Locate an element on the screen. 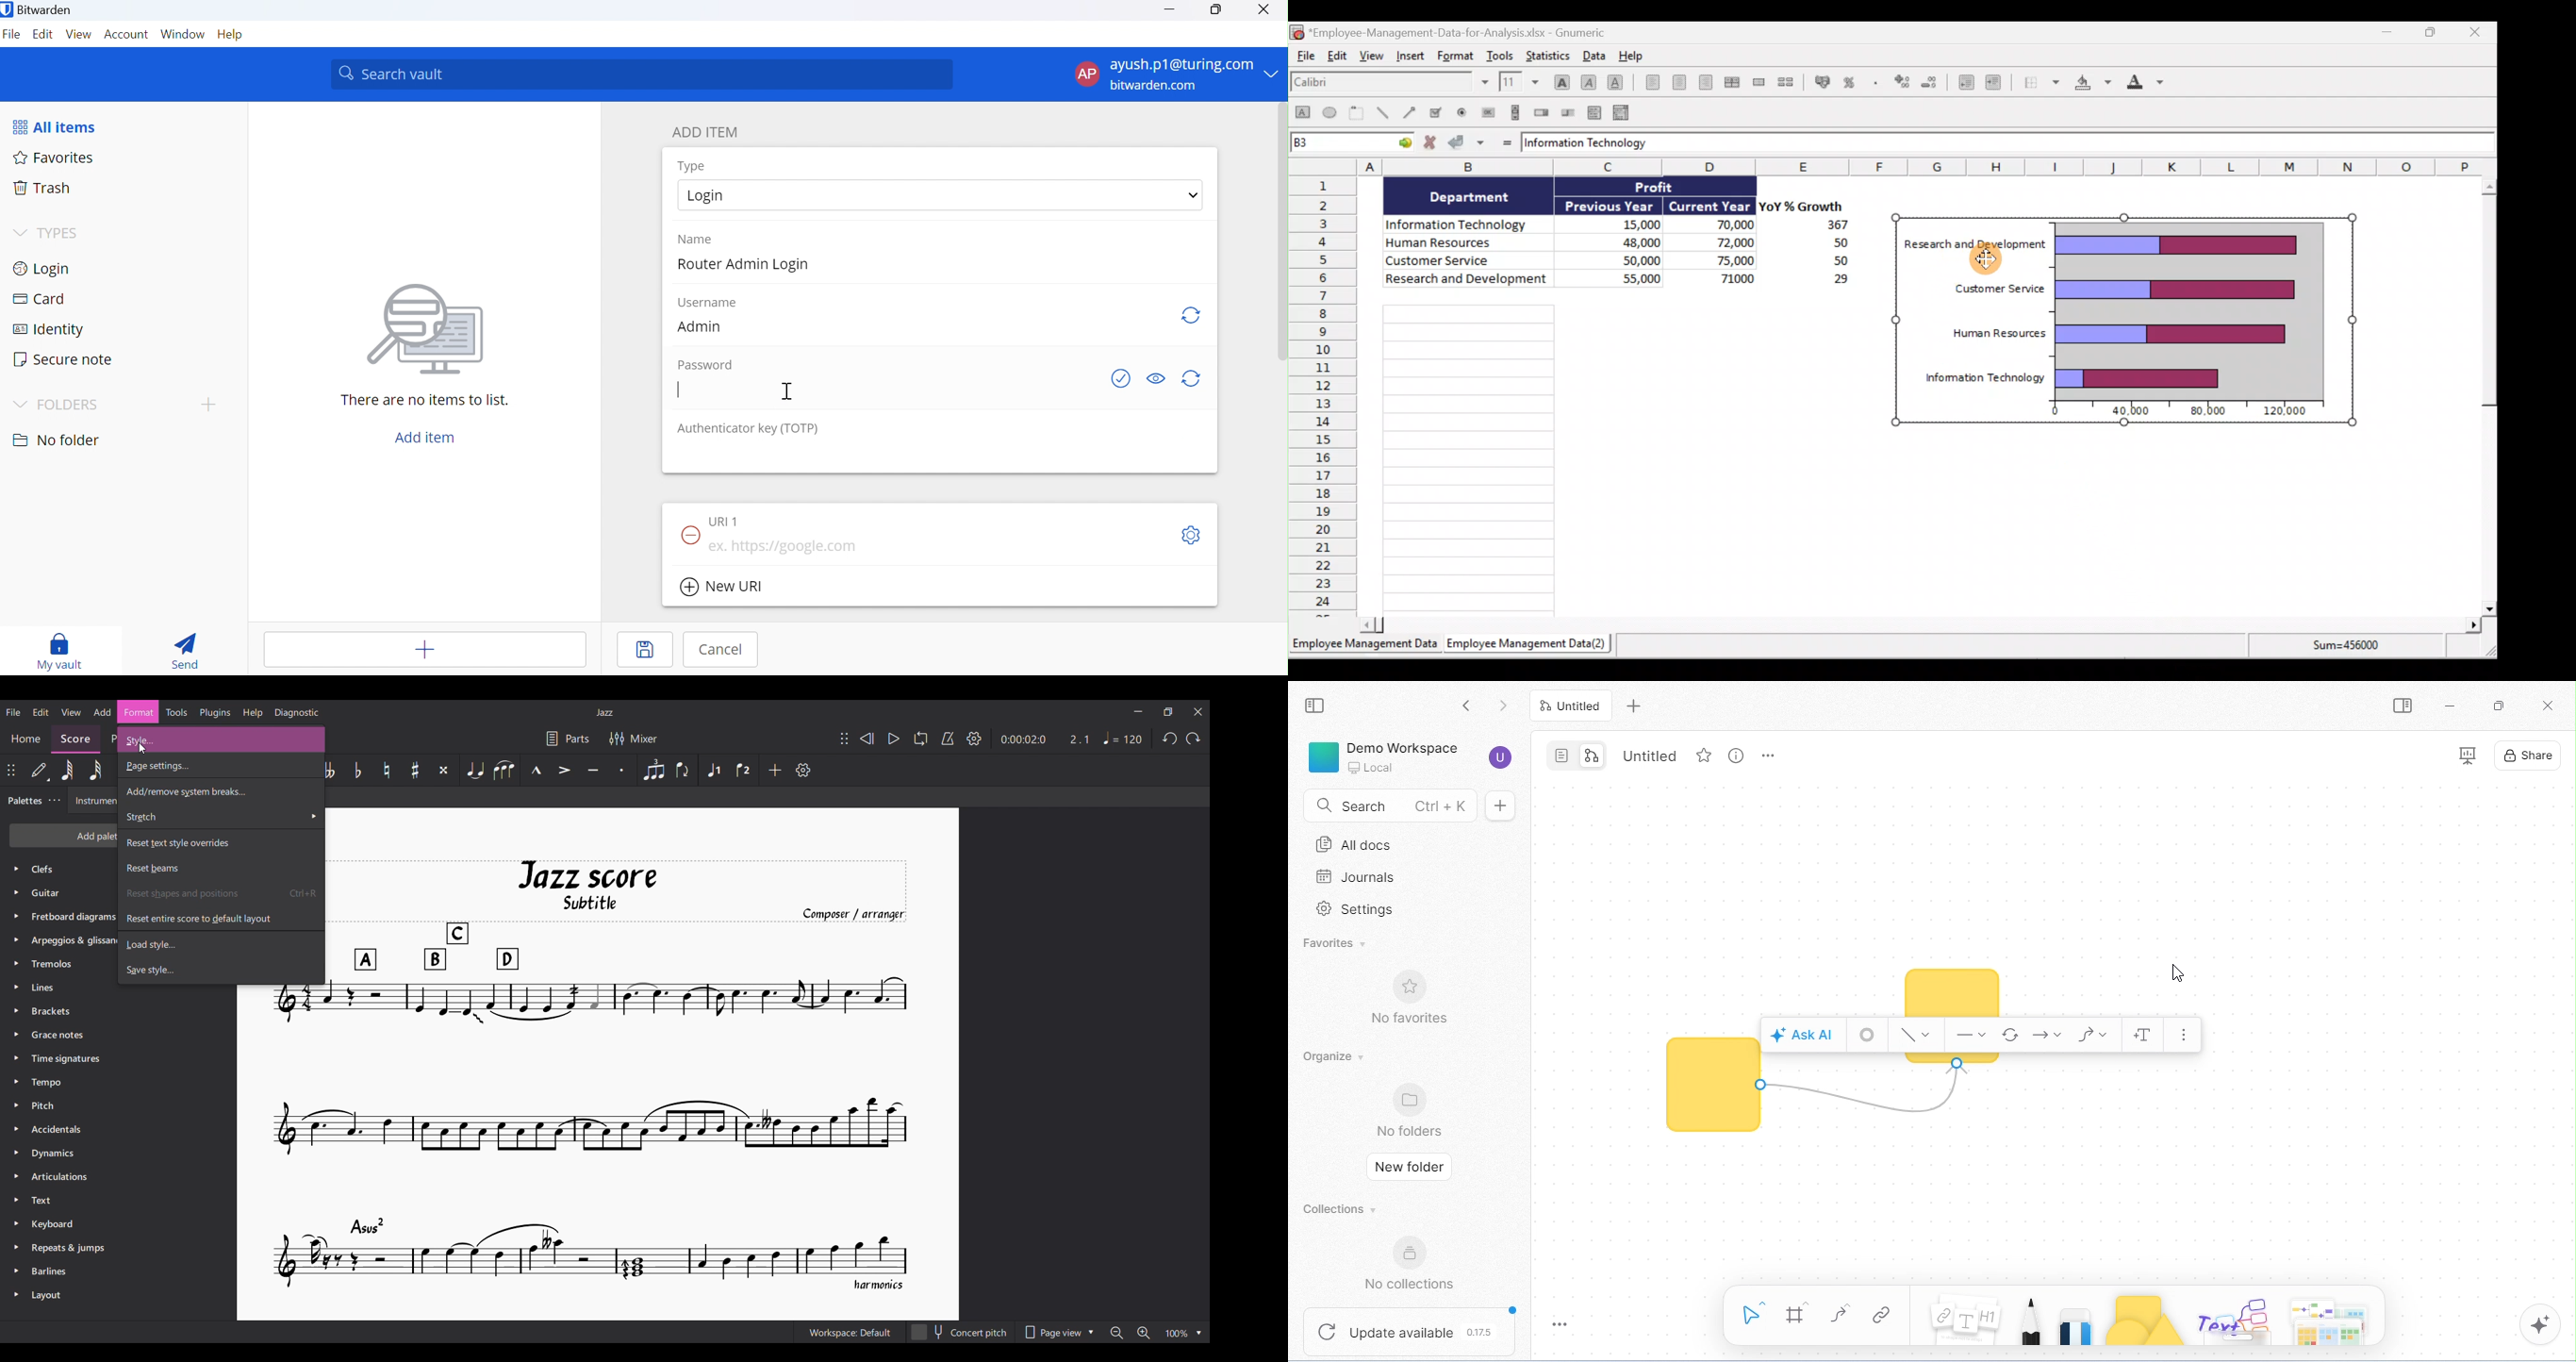 The width and height of the screenshot is (2576, 1372). Staccato is located at coordinates (623, 770).